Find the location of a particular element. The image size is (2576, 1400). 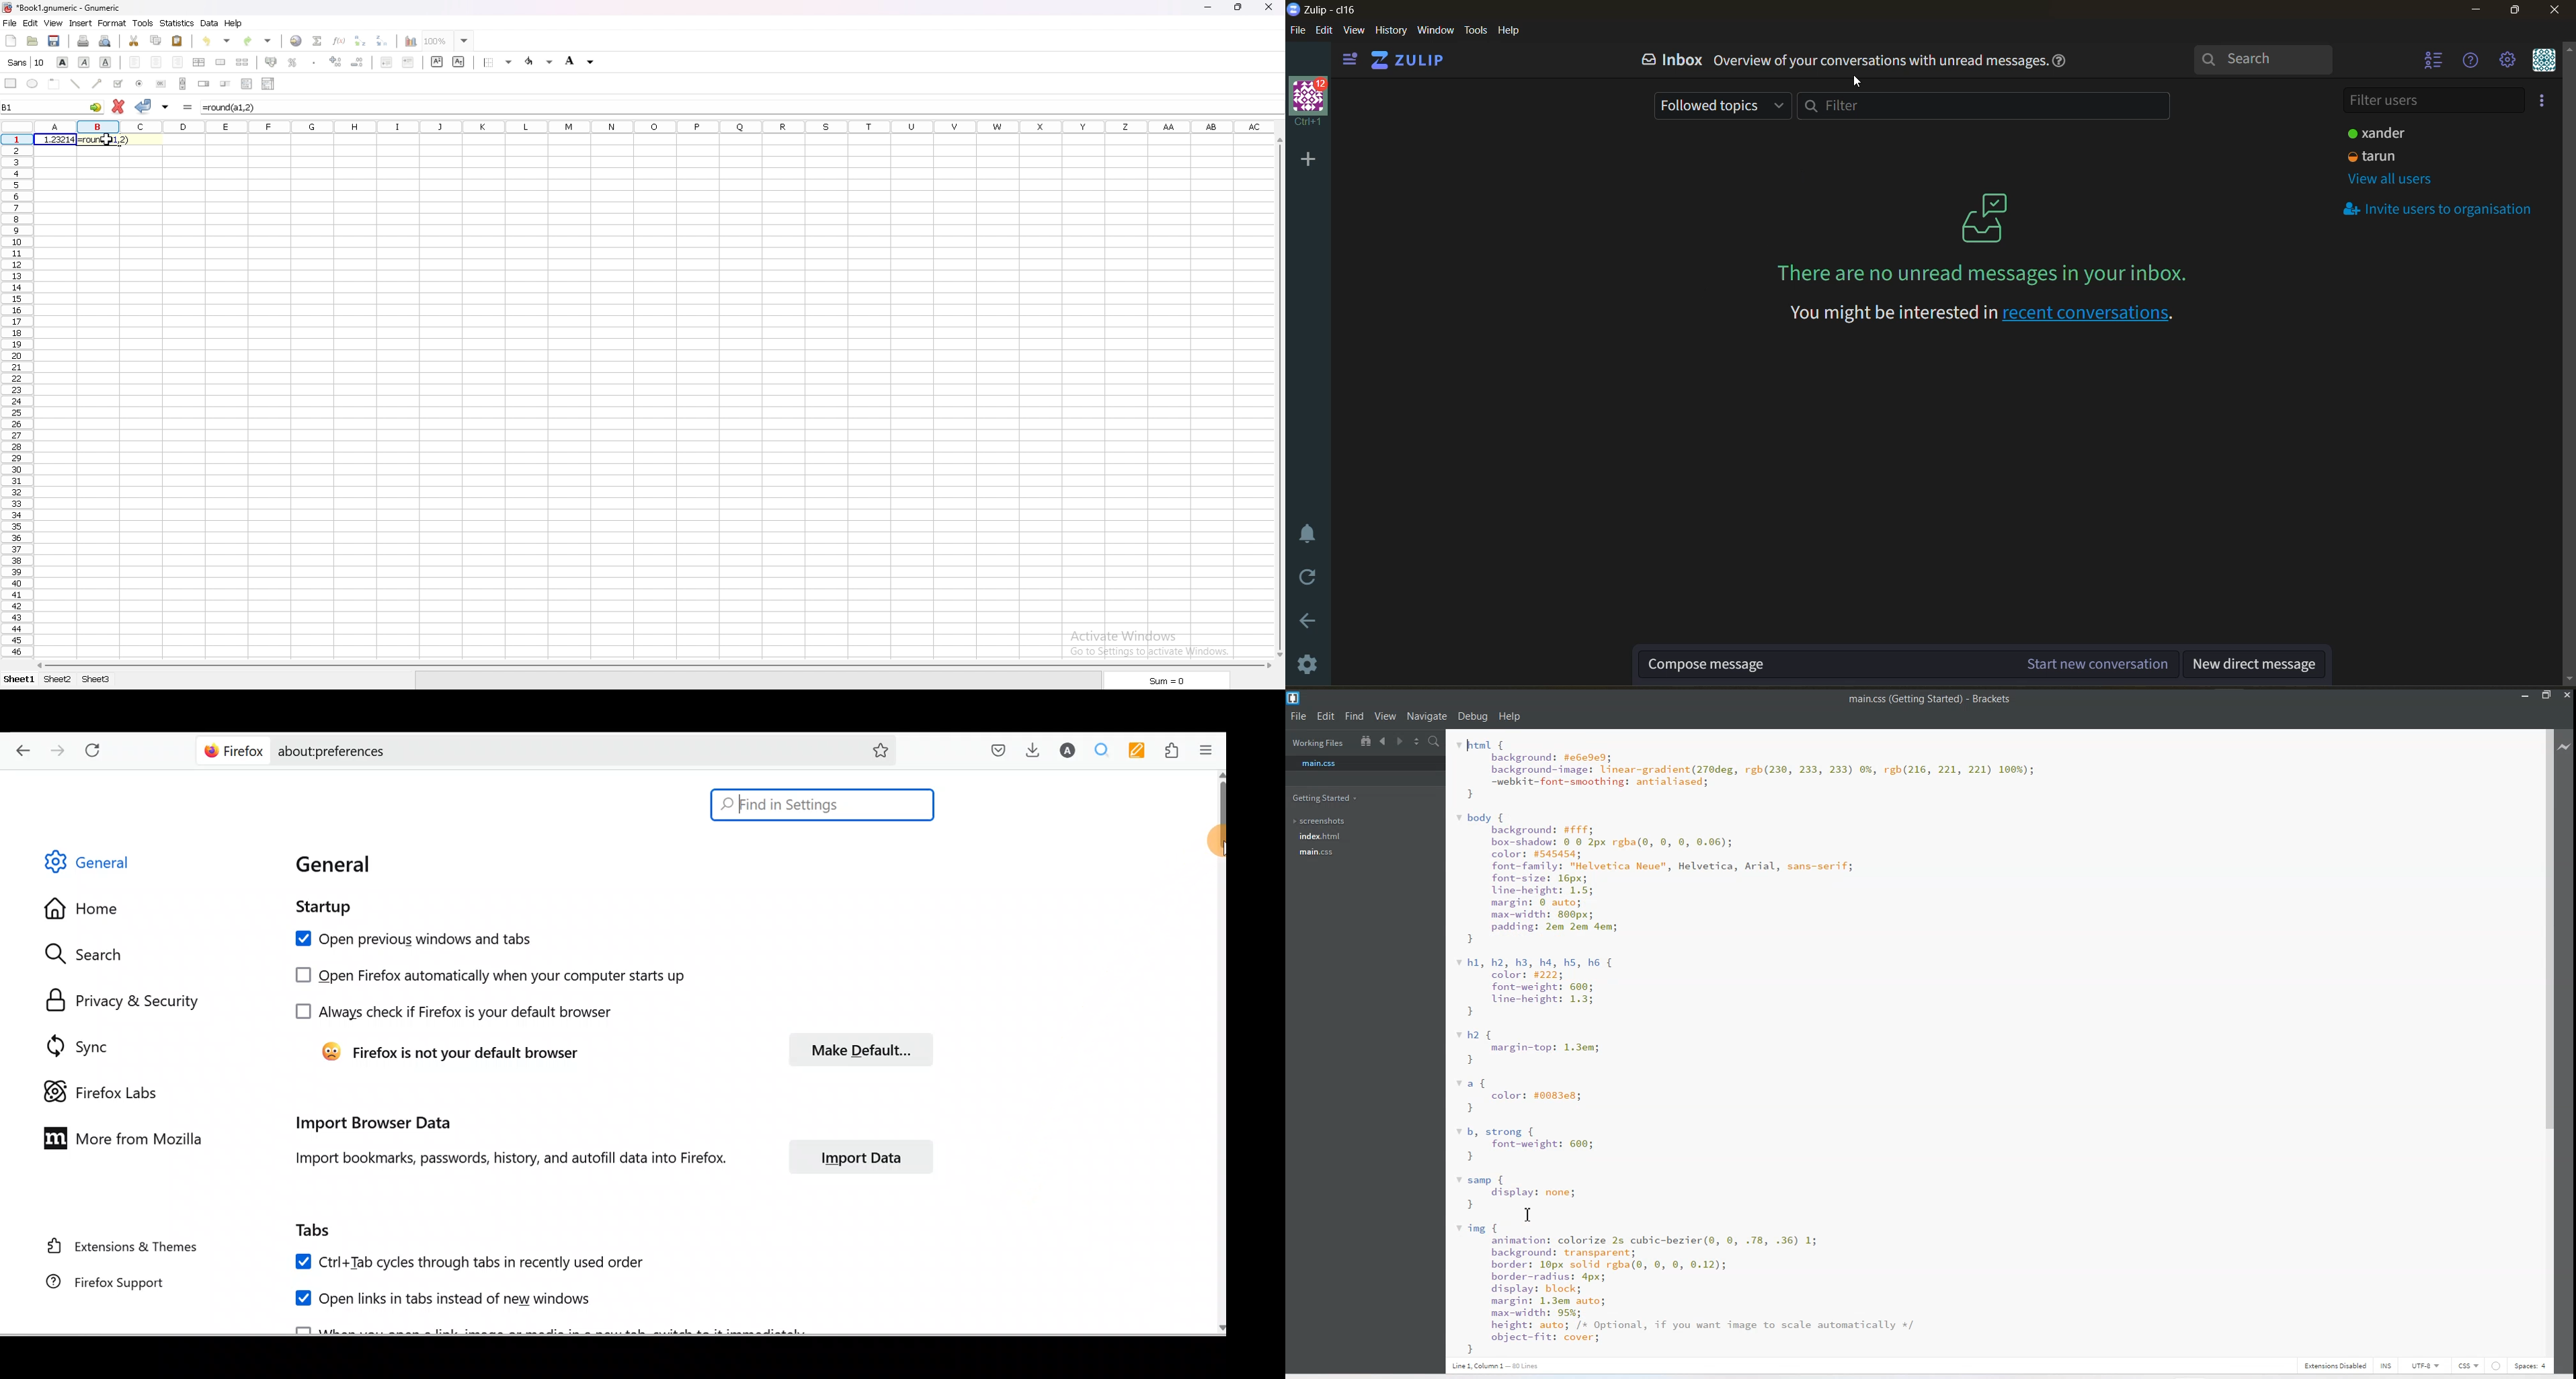

Extension & Themes is located at coordinates (116, 1246).